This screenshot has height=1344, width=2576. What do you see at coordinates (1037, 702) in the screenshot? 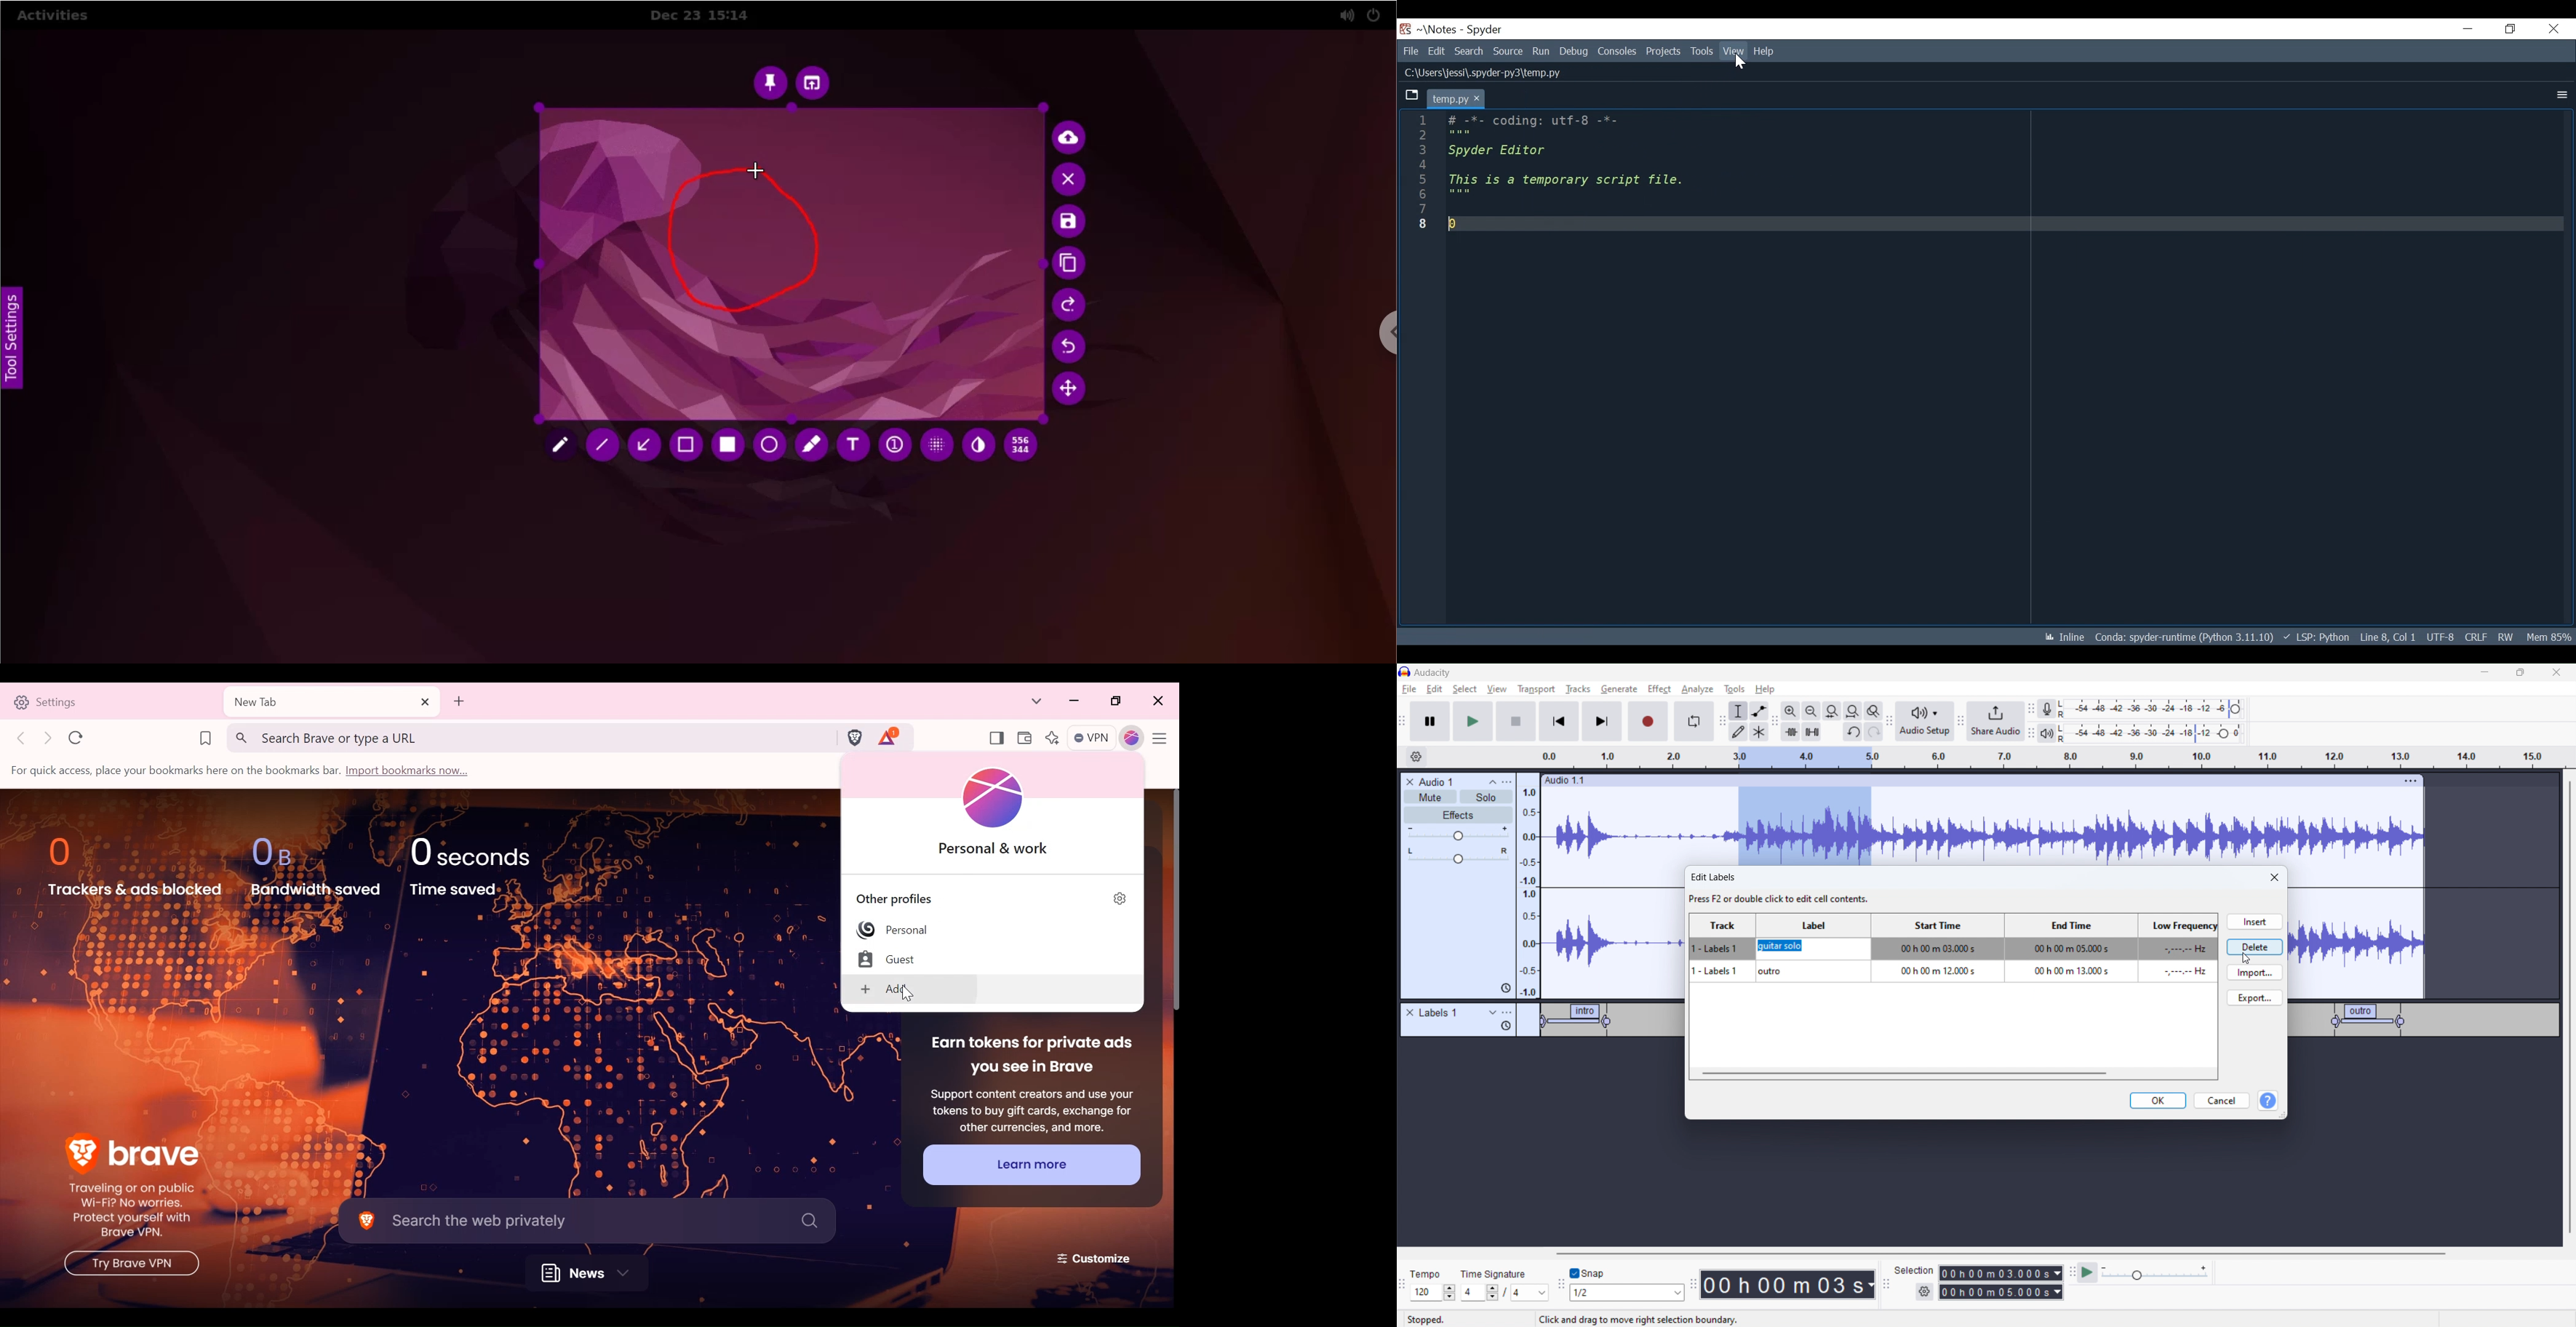
I see `List all tabs` at bounding box center [1037, 702].